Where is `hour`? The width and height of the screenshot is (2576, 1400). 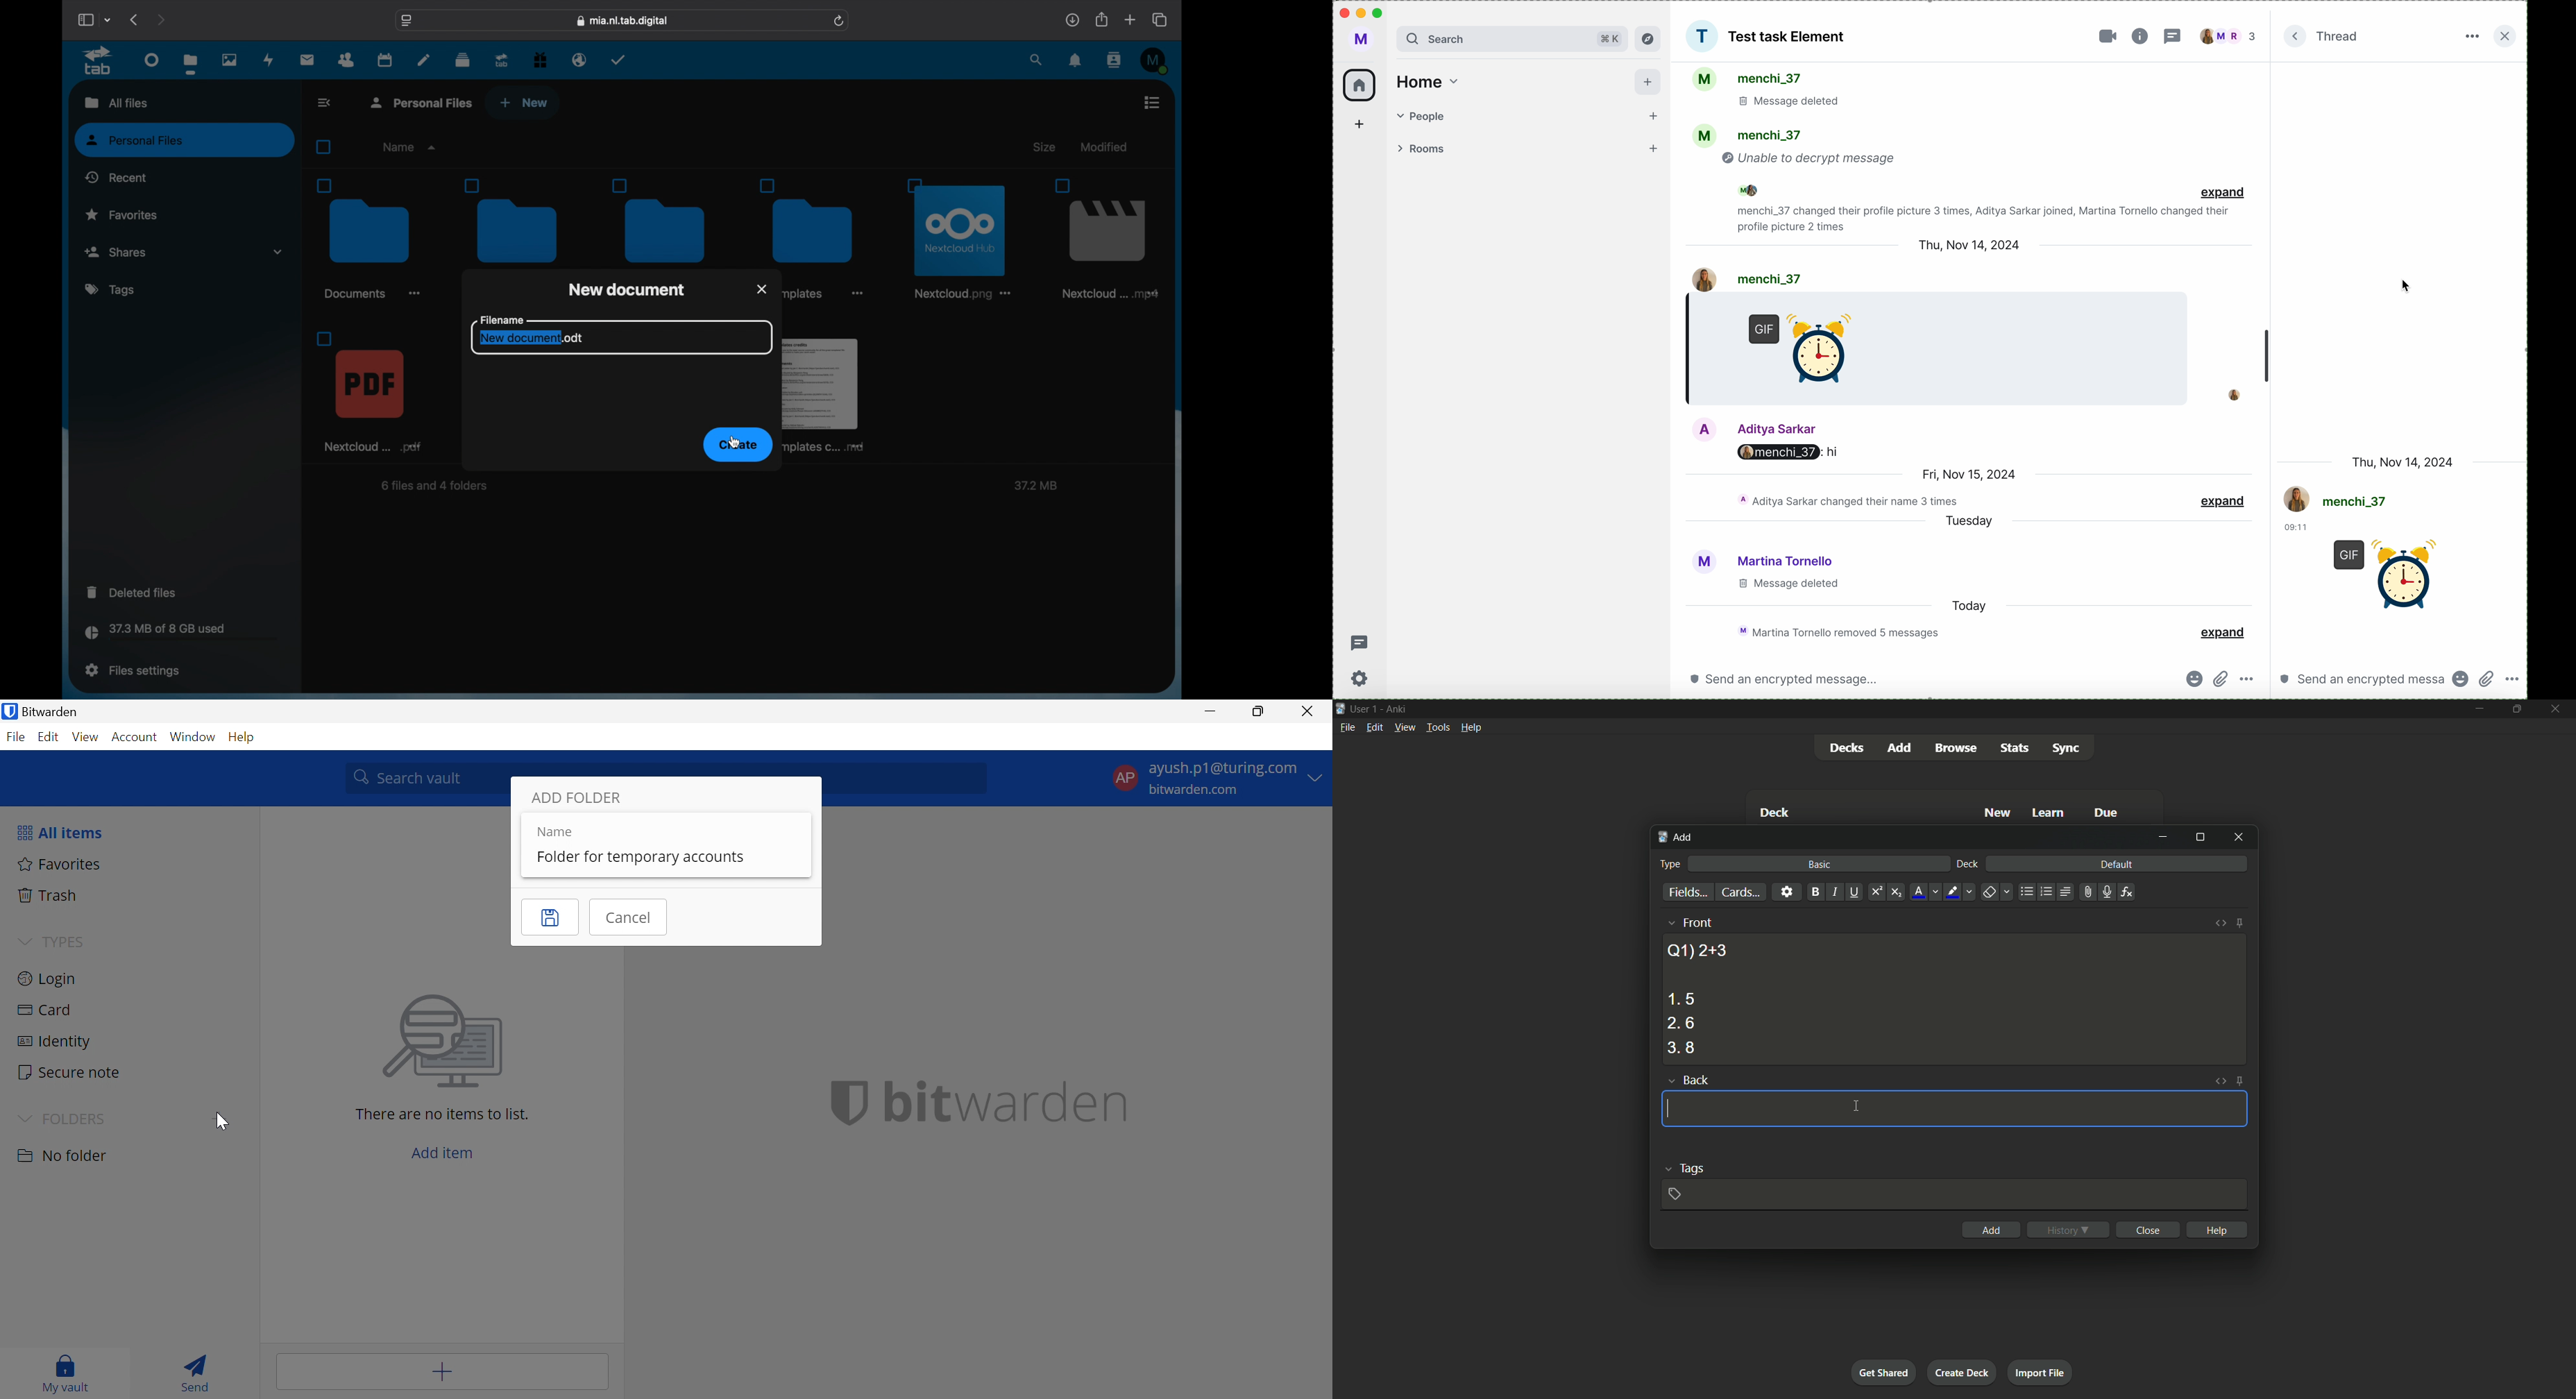 hour is located at coordinates (1706, 302).